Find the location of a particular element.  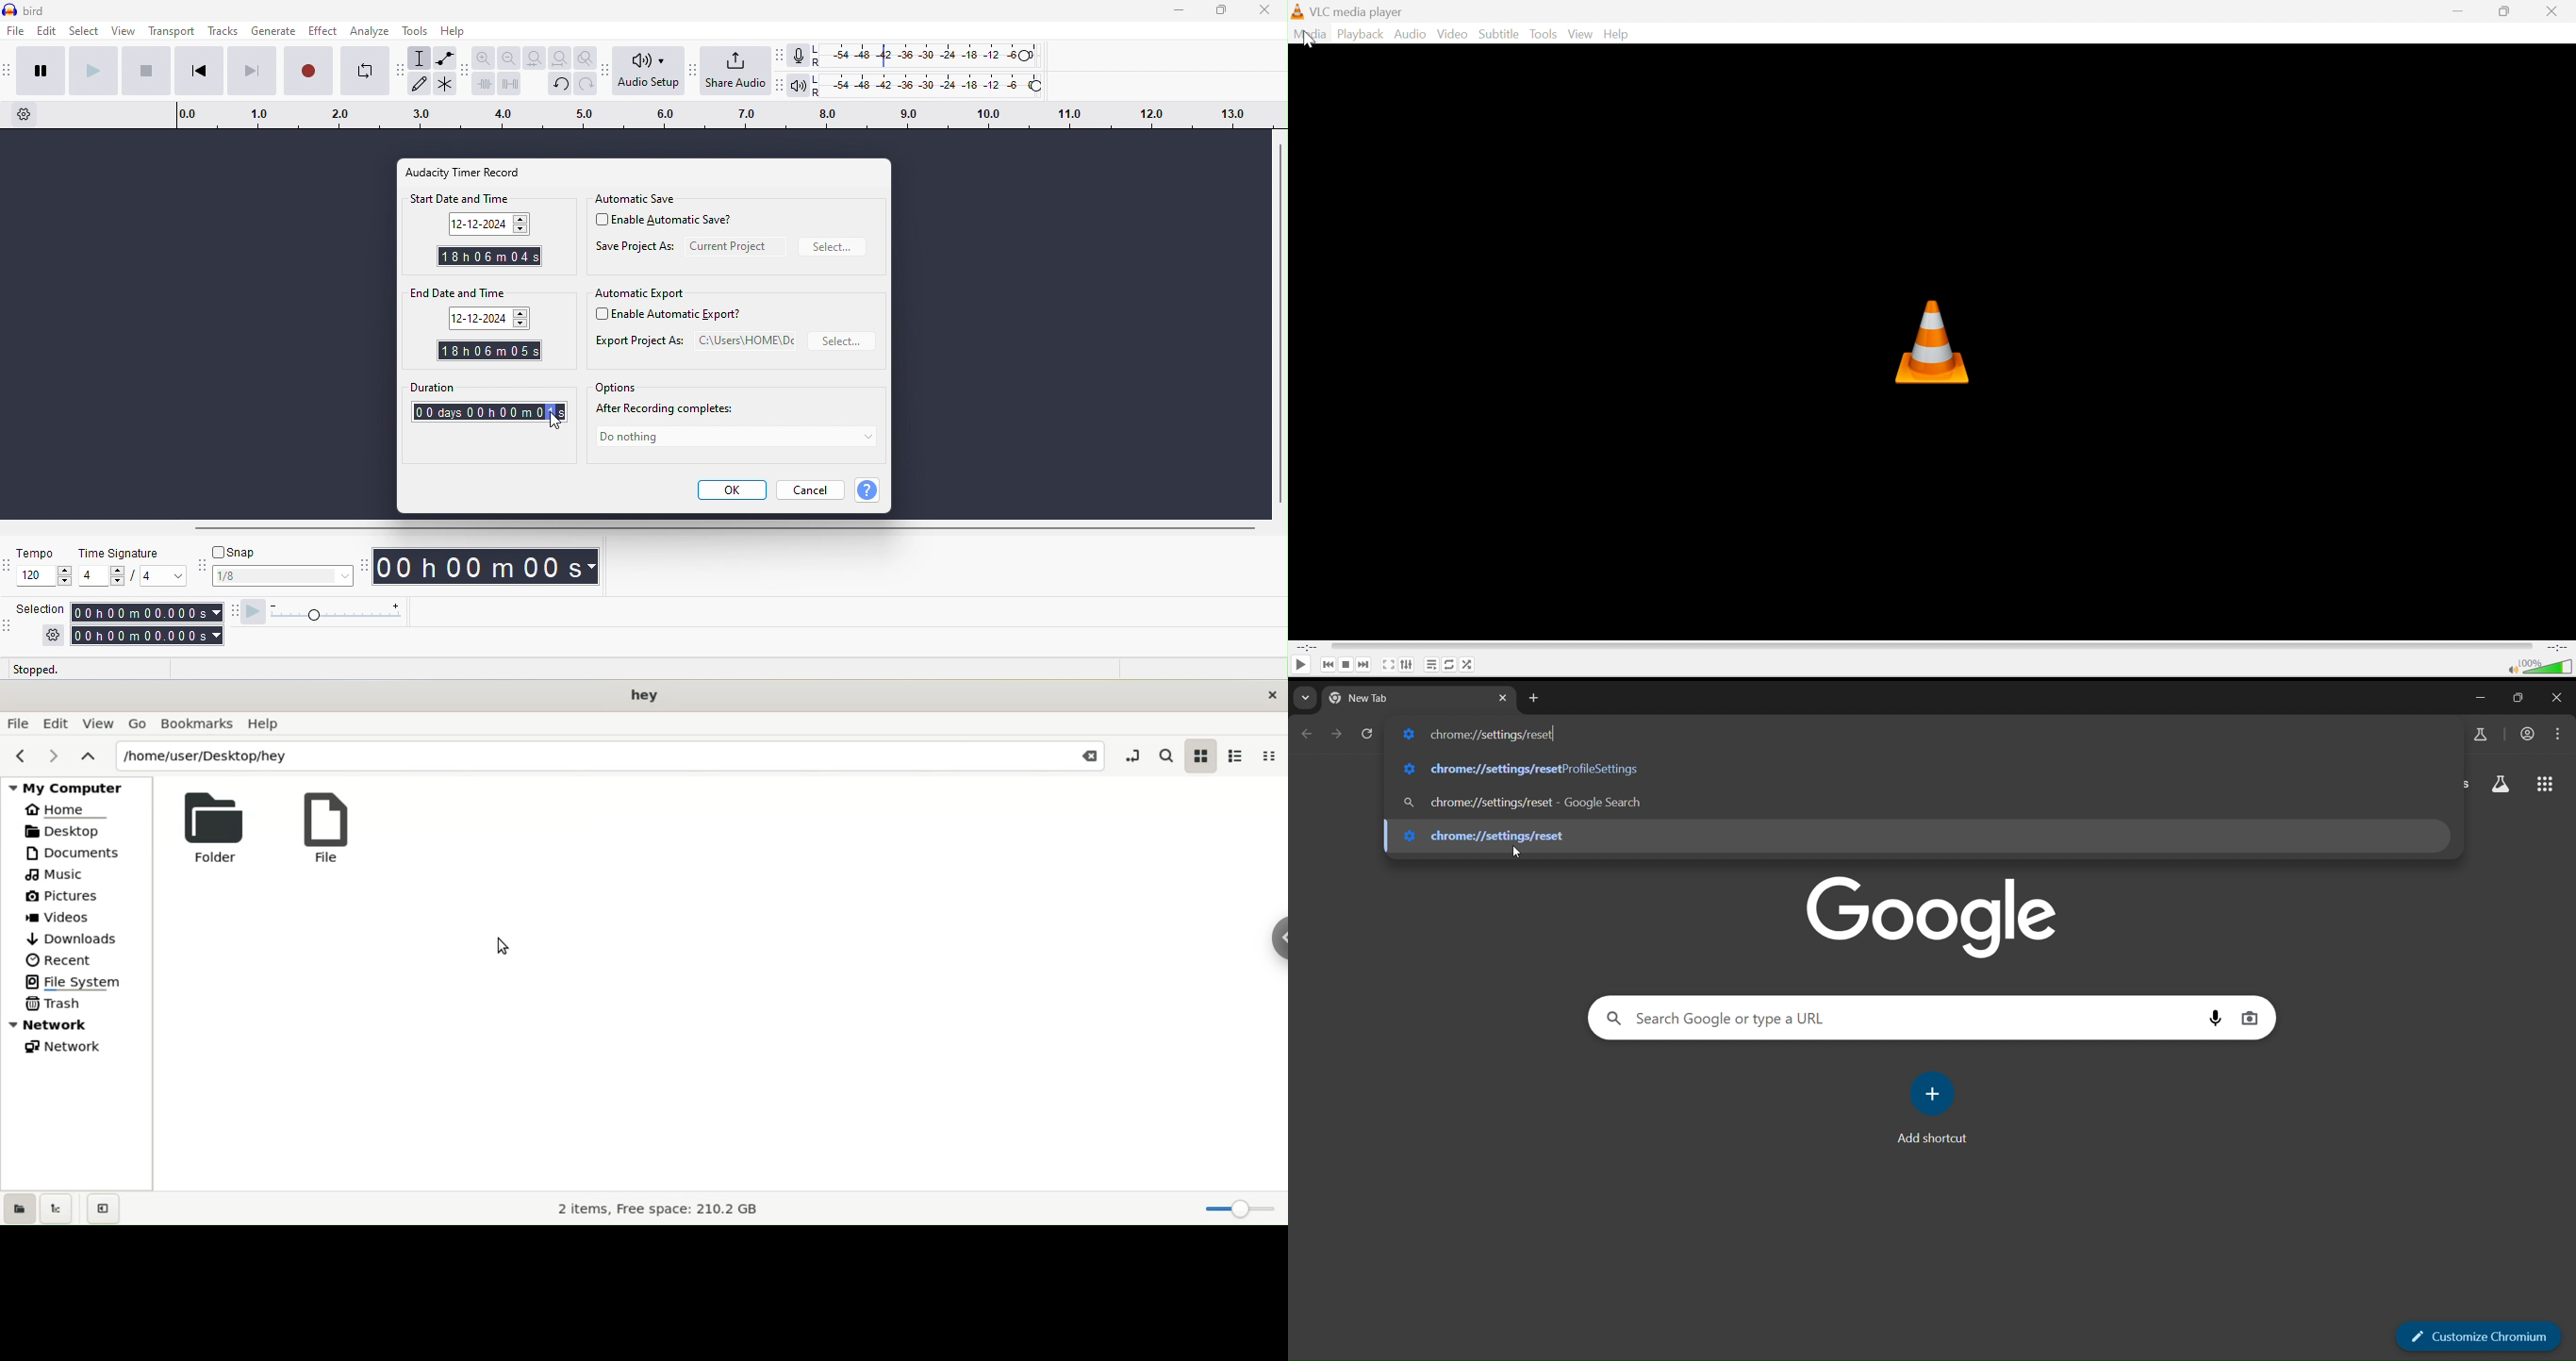

settings is located at coordinates (49, 635).